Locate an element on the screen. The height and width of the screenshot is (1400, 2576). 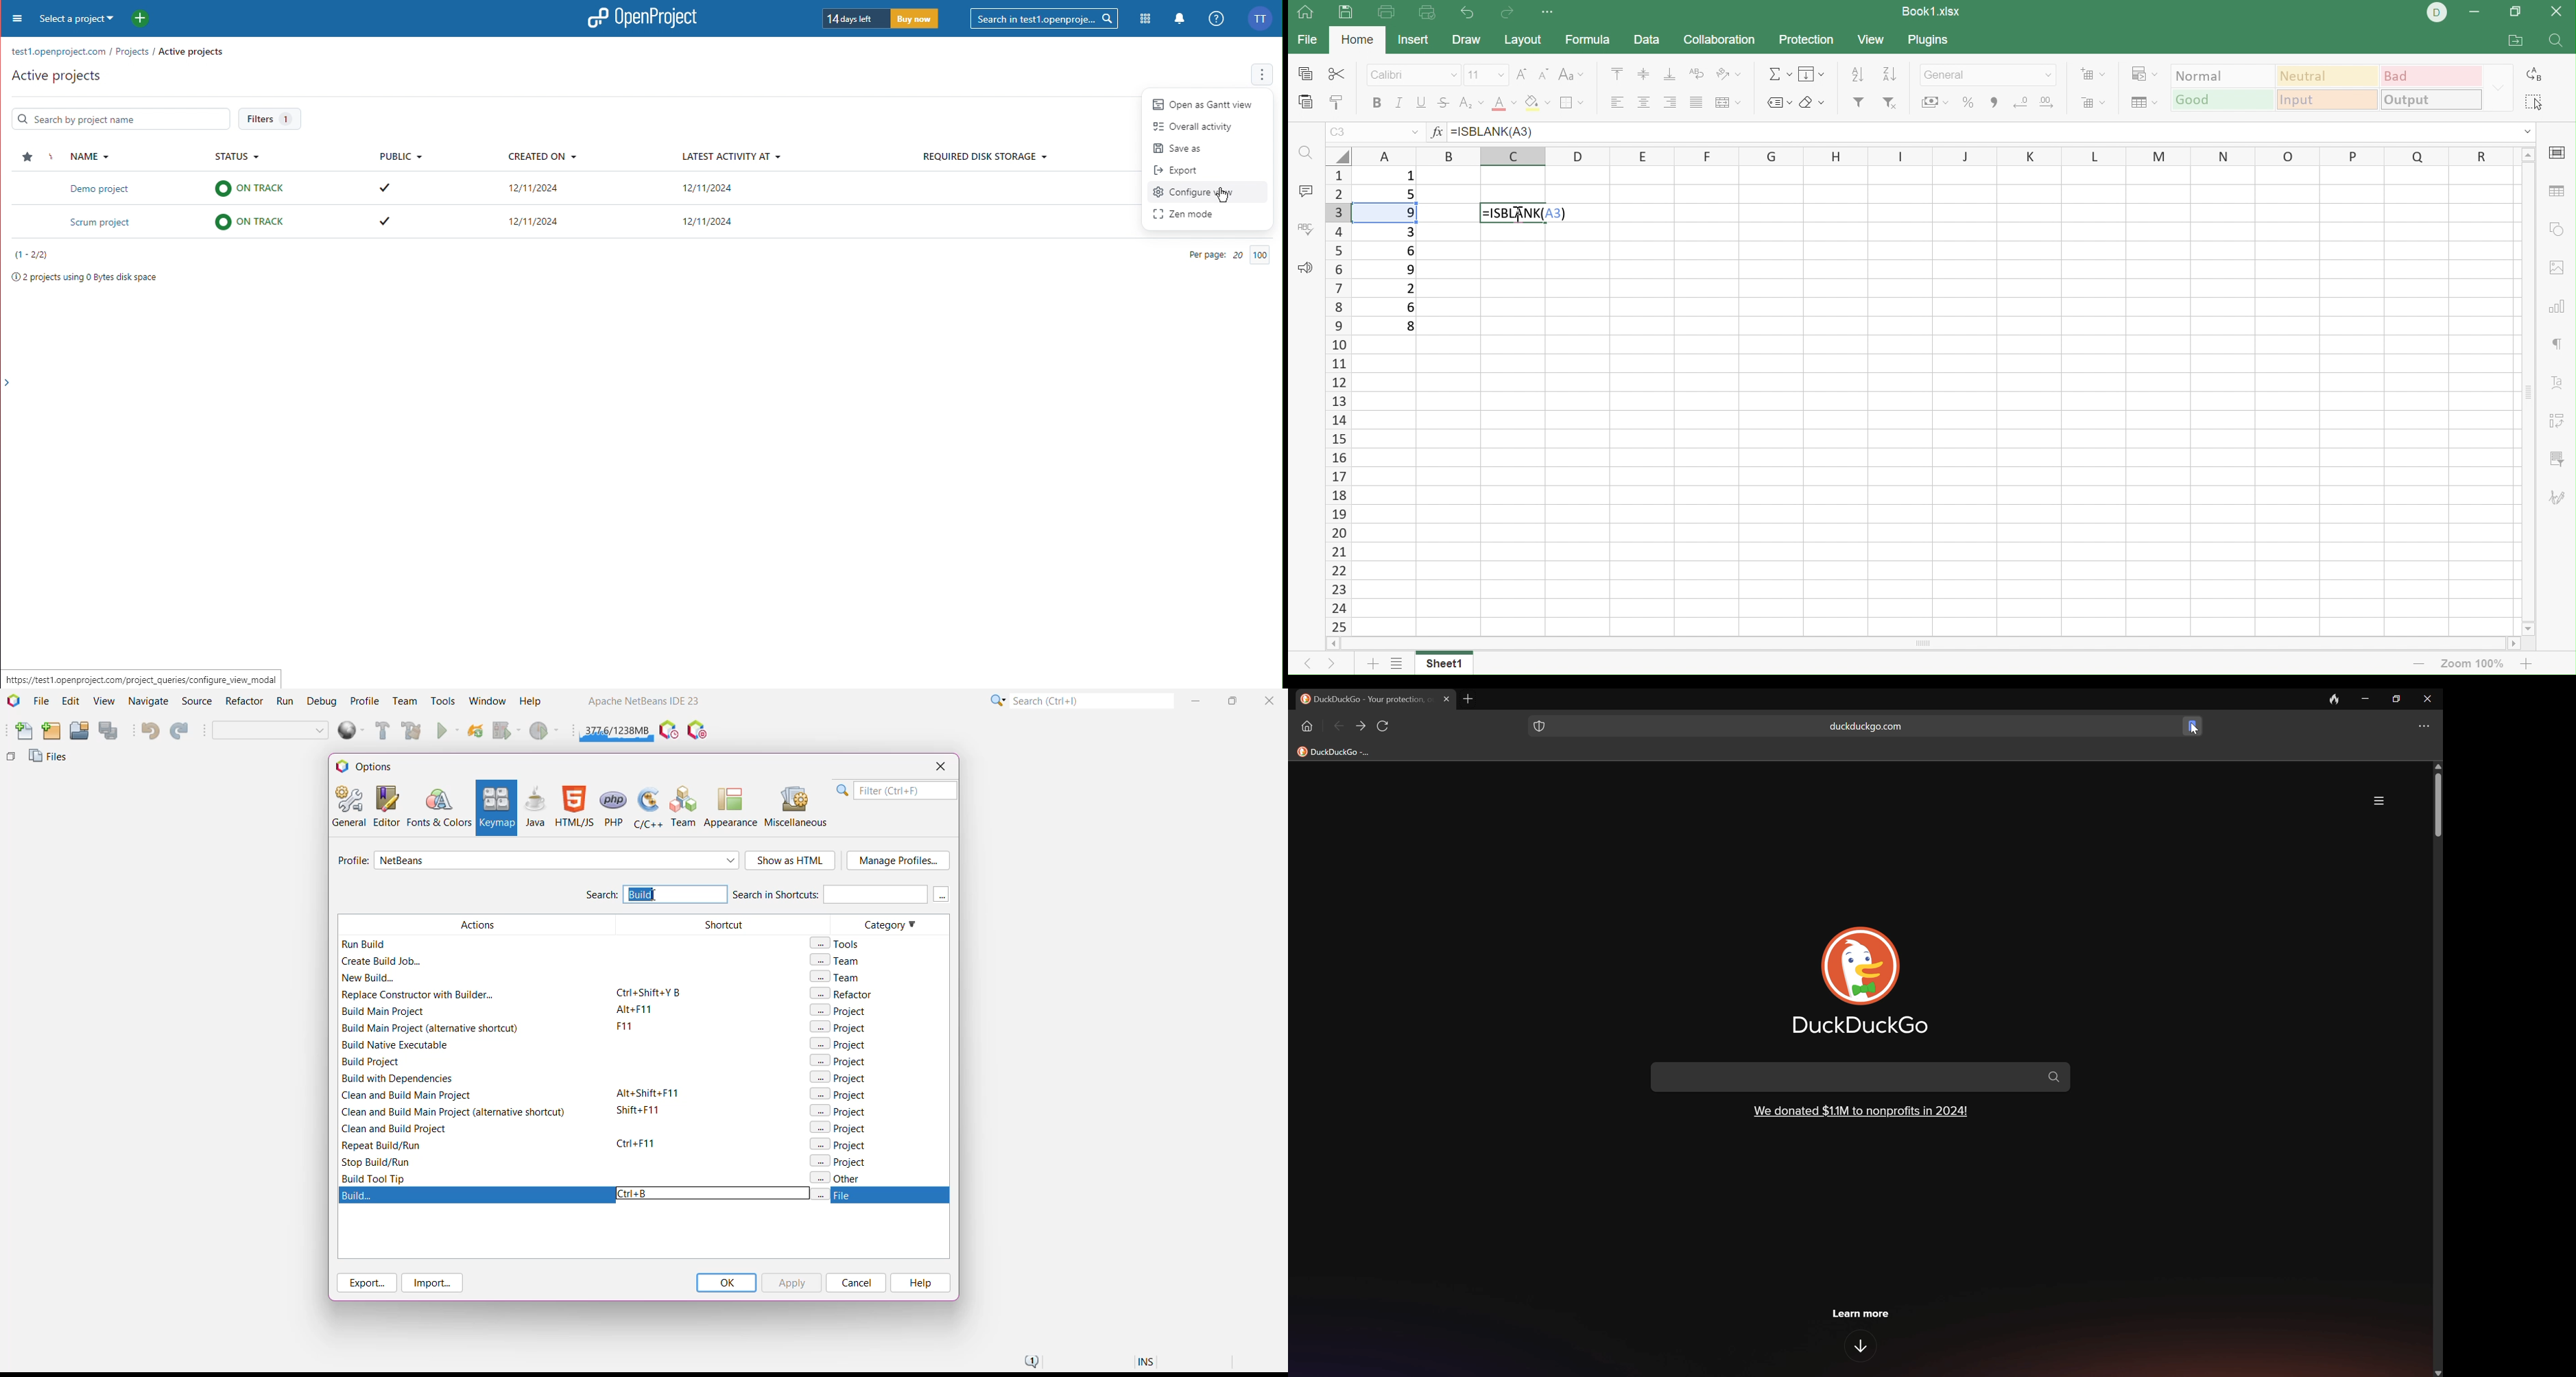
Align right is located at coordinates (1671, 103).